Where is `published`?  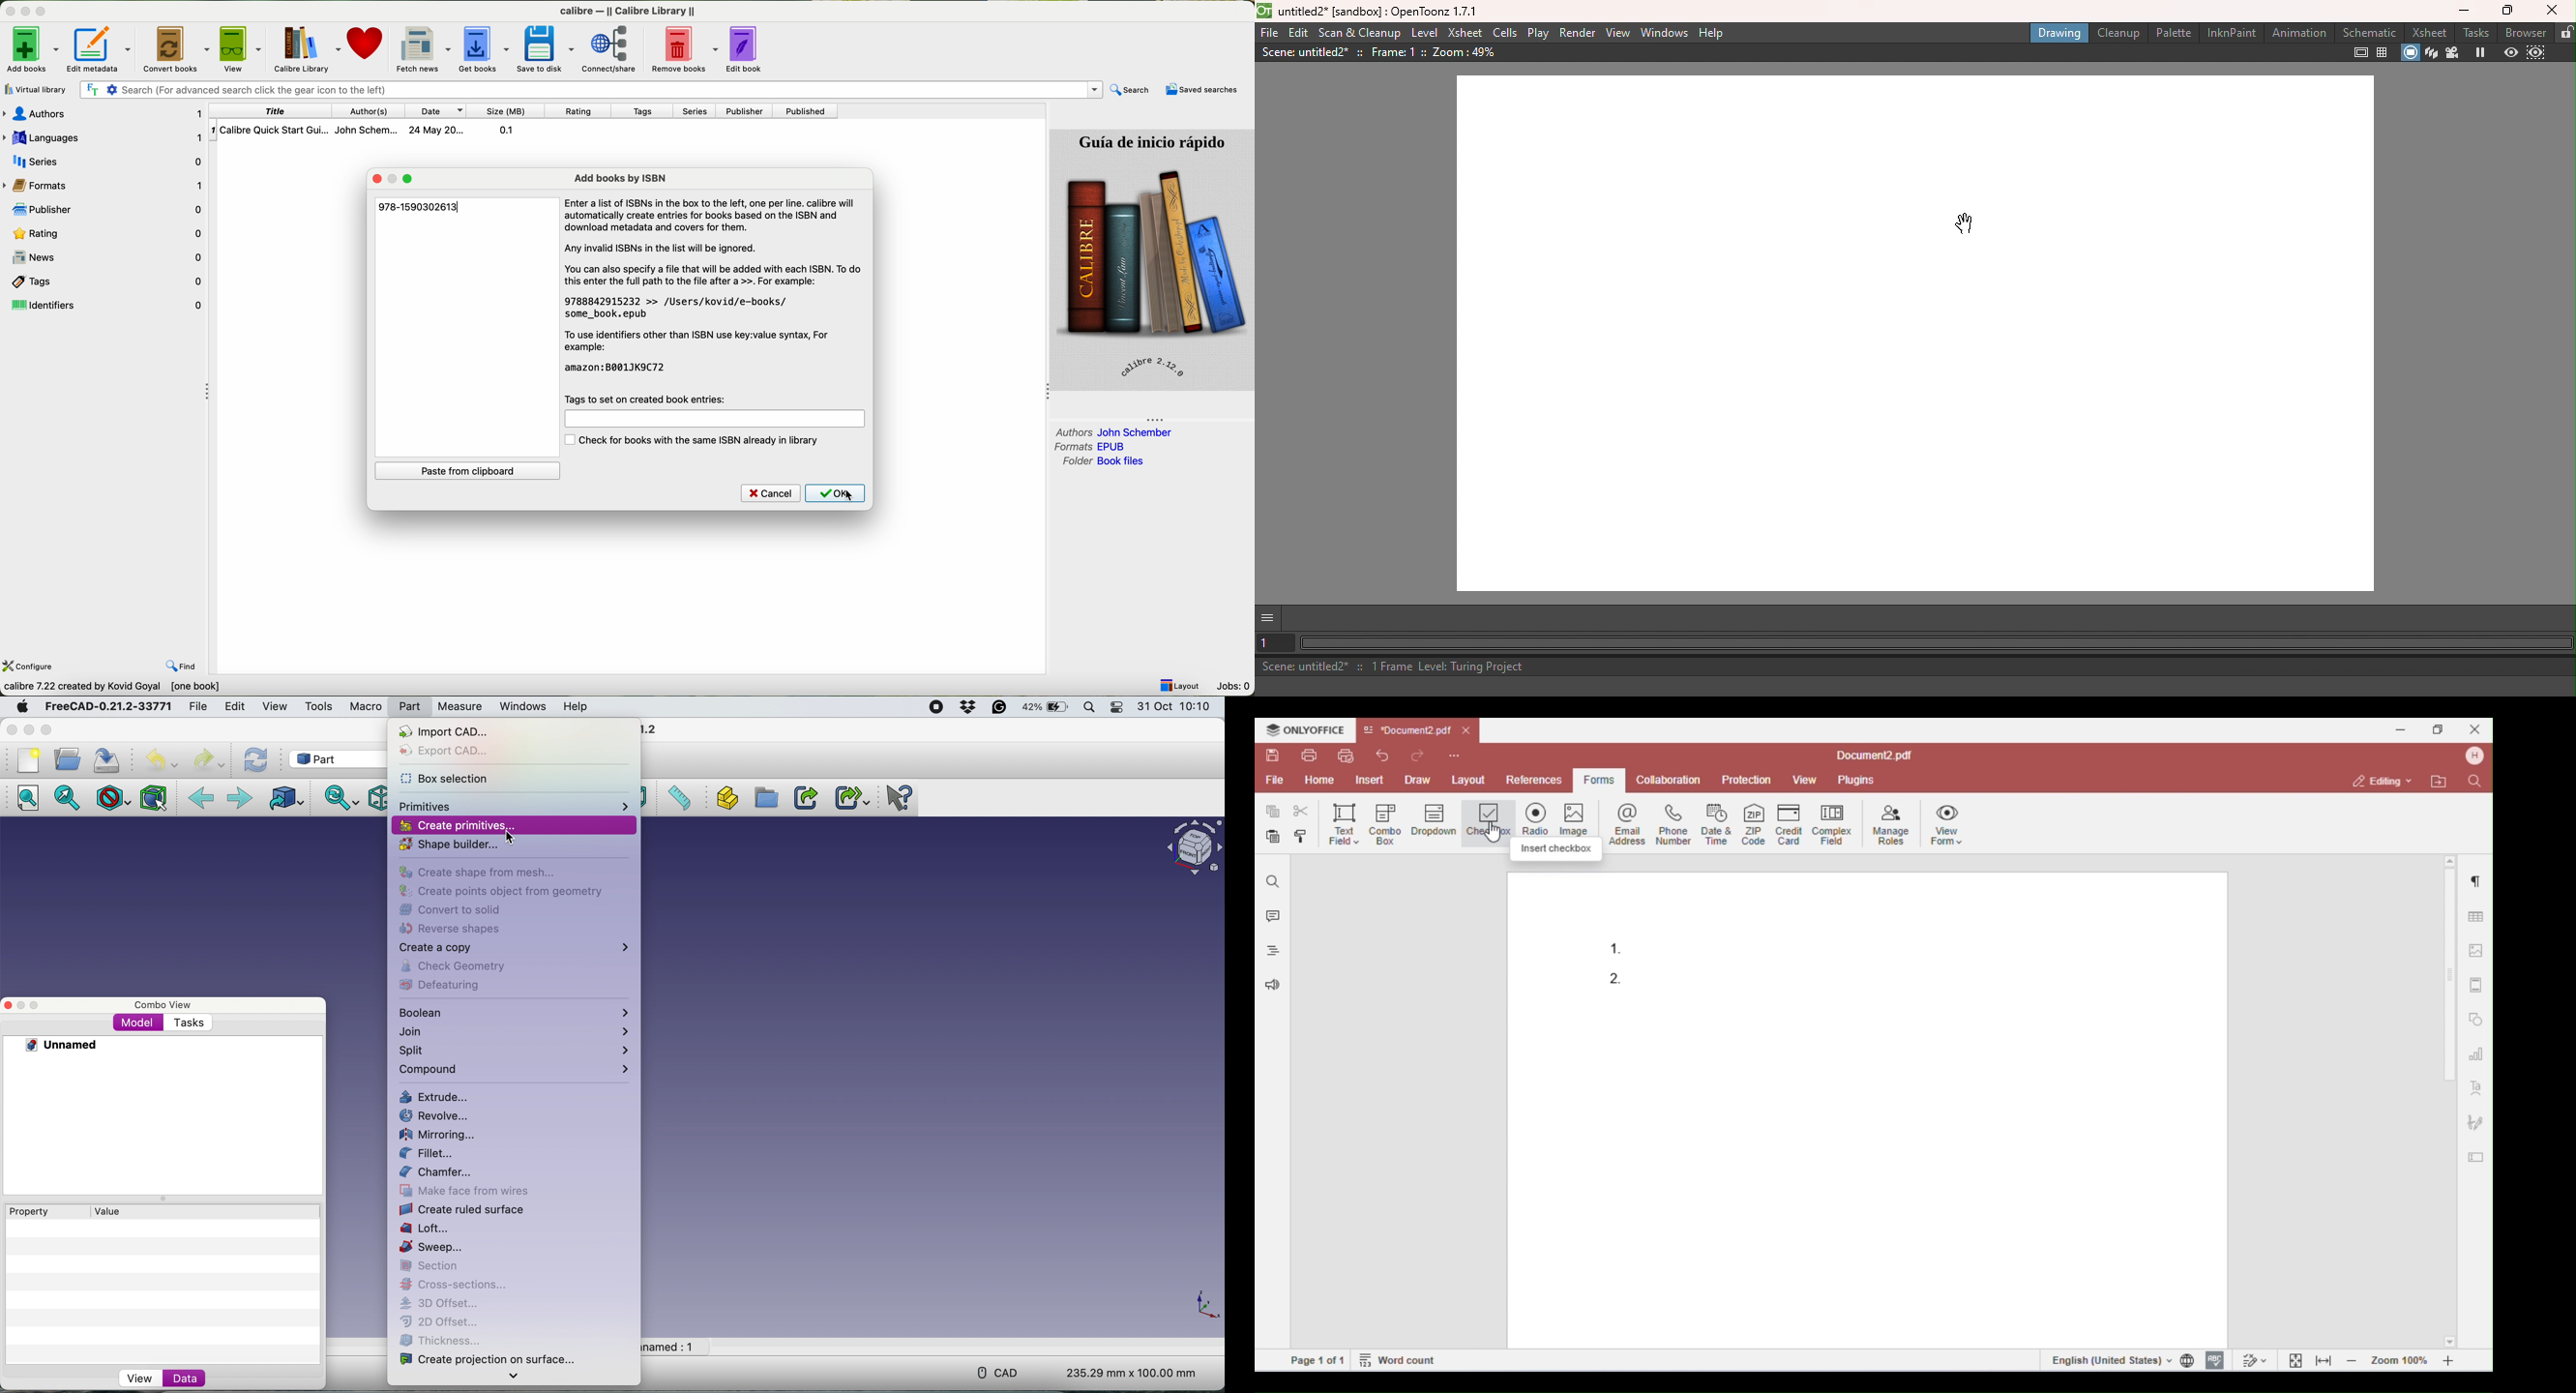
published is located at coordinates (807, 111).